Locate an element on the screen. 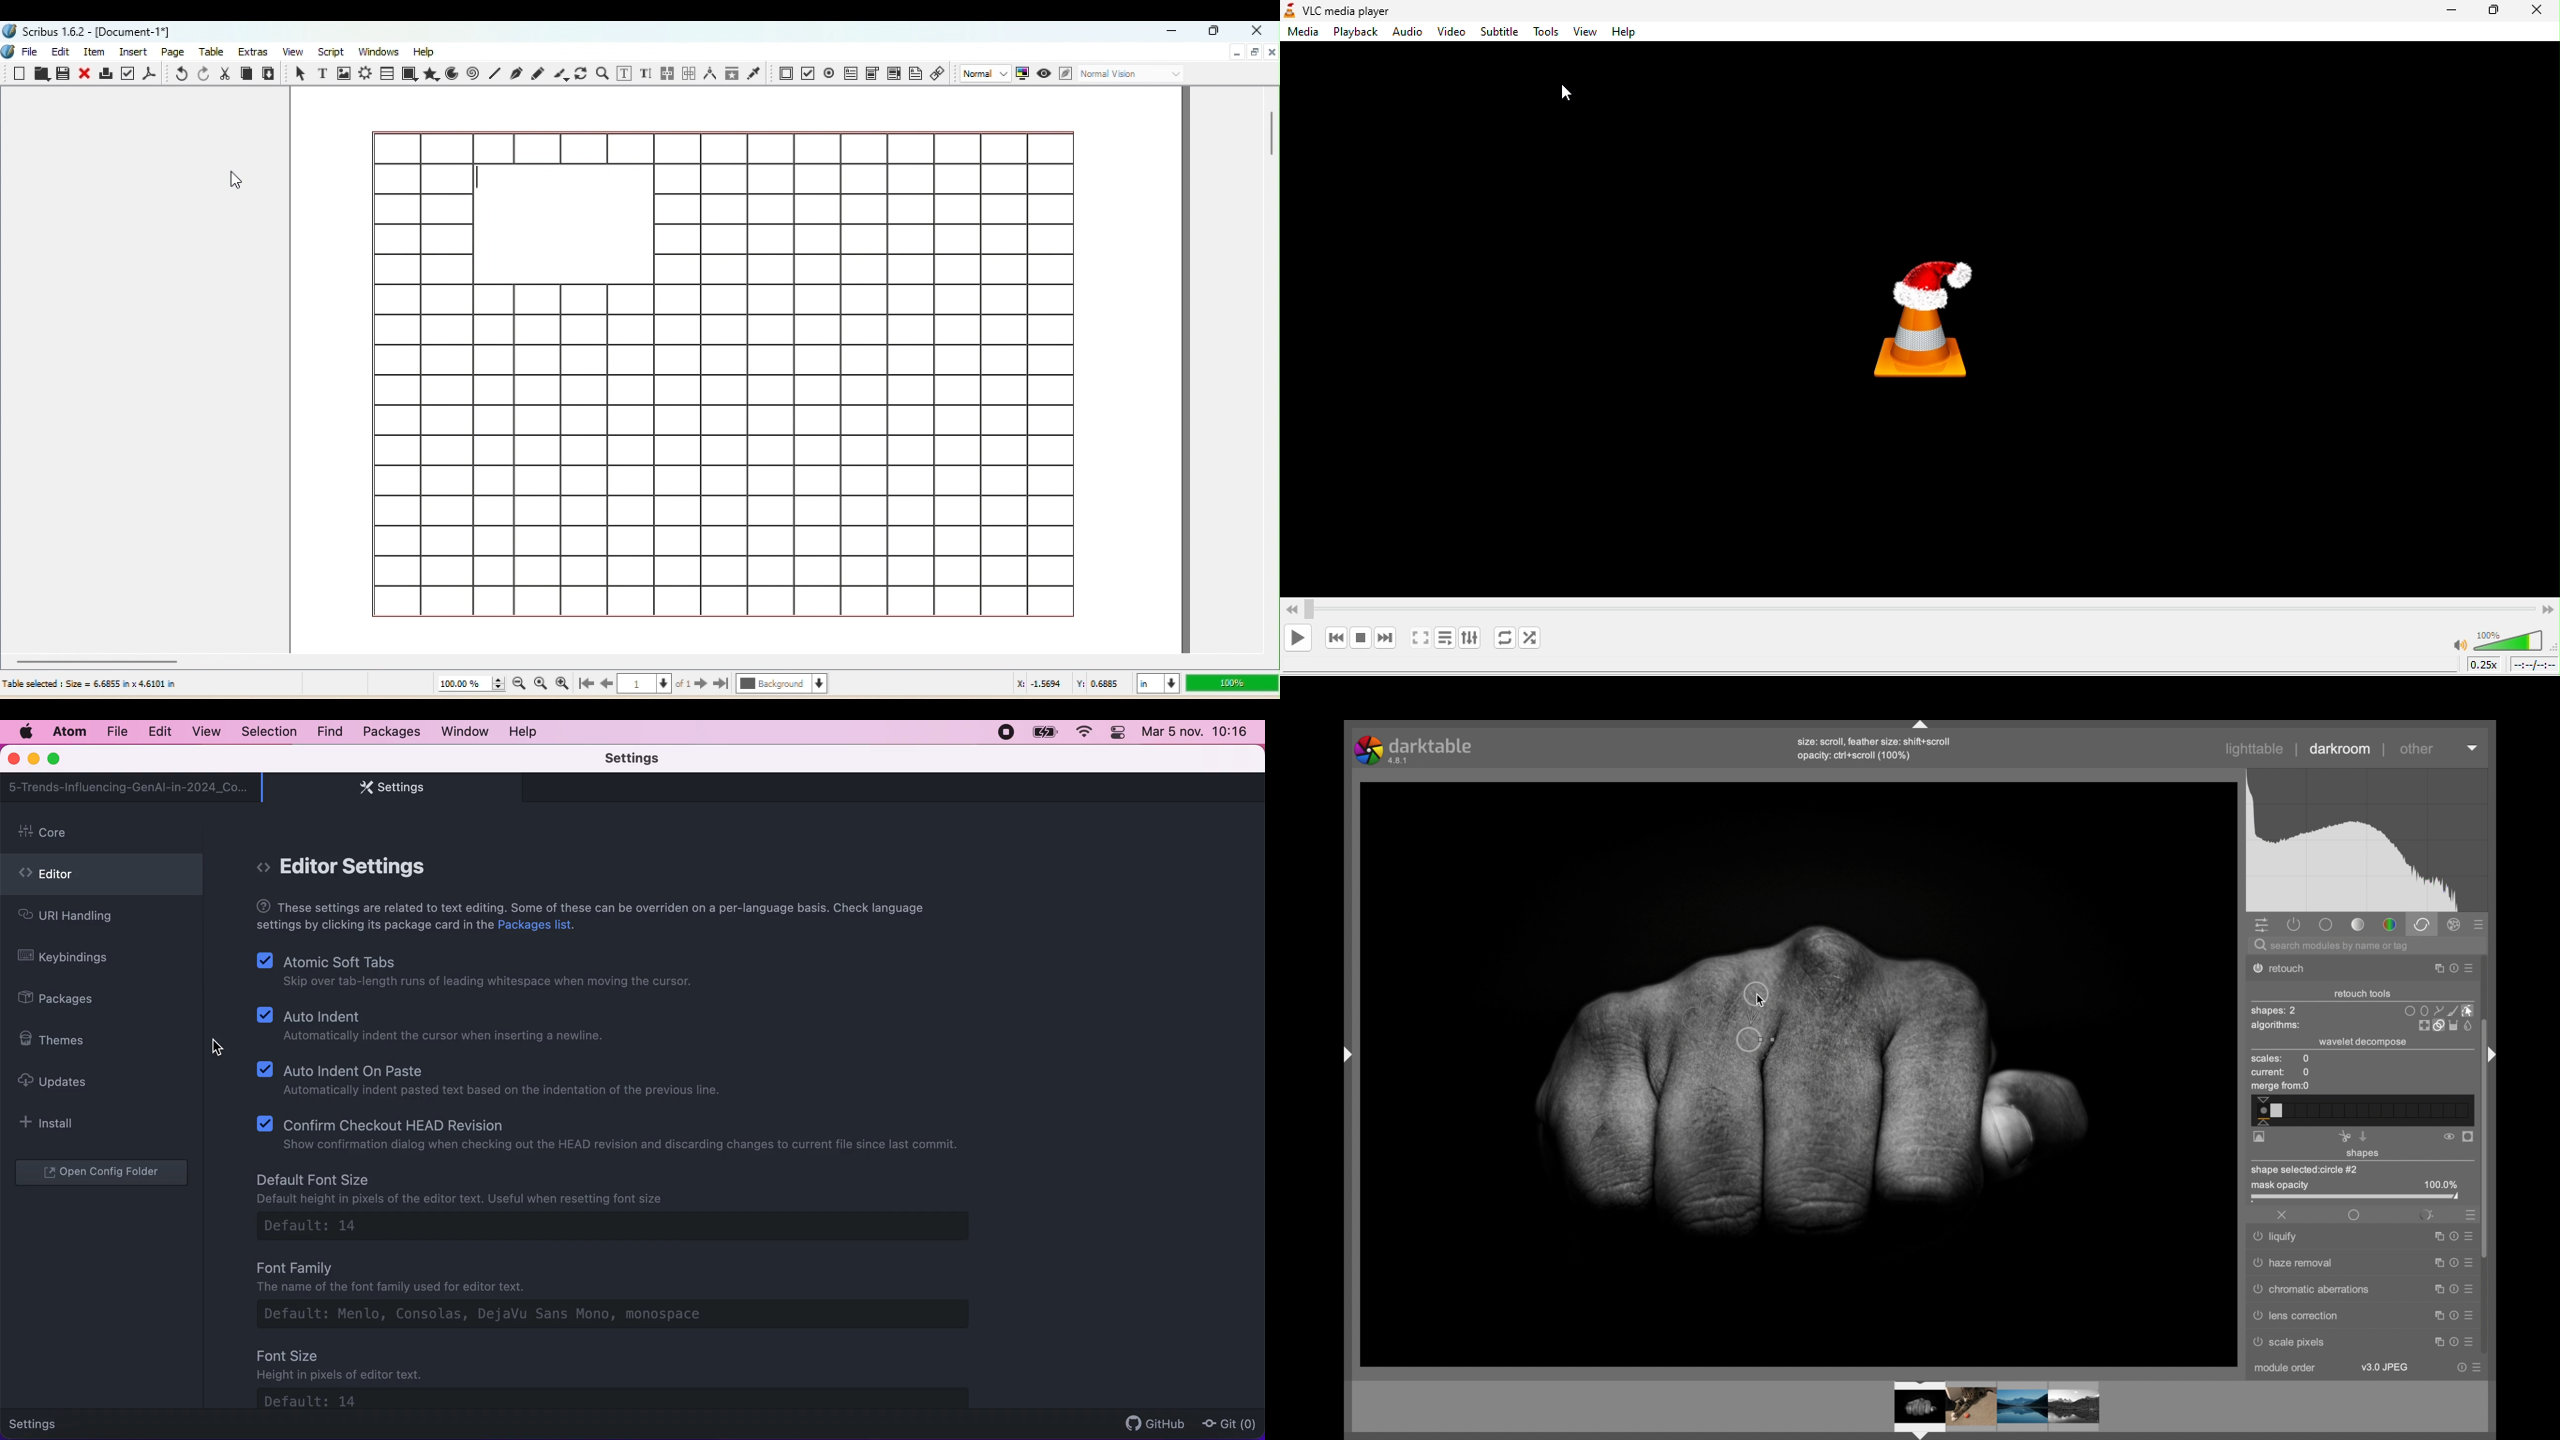 This screenshot has height=1456, width=2576. Preflight verifier is located at coordinates (129, 73).